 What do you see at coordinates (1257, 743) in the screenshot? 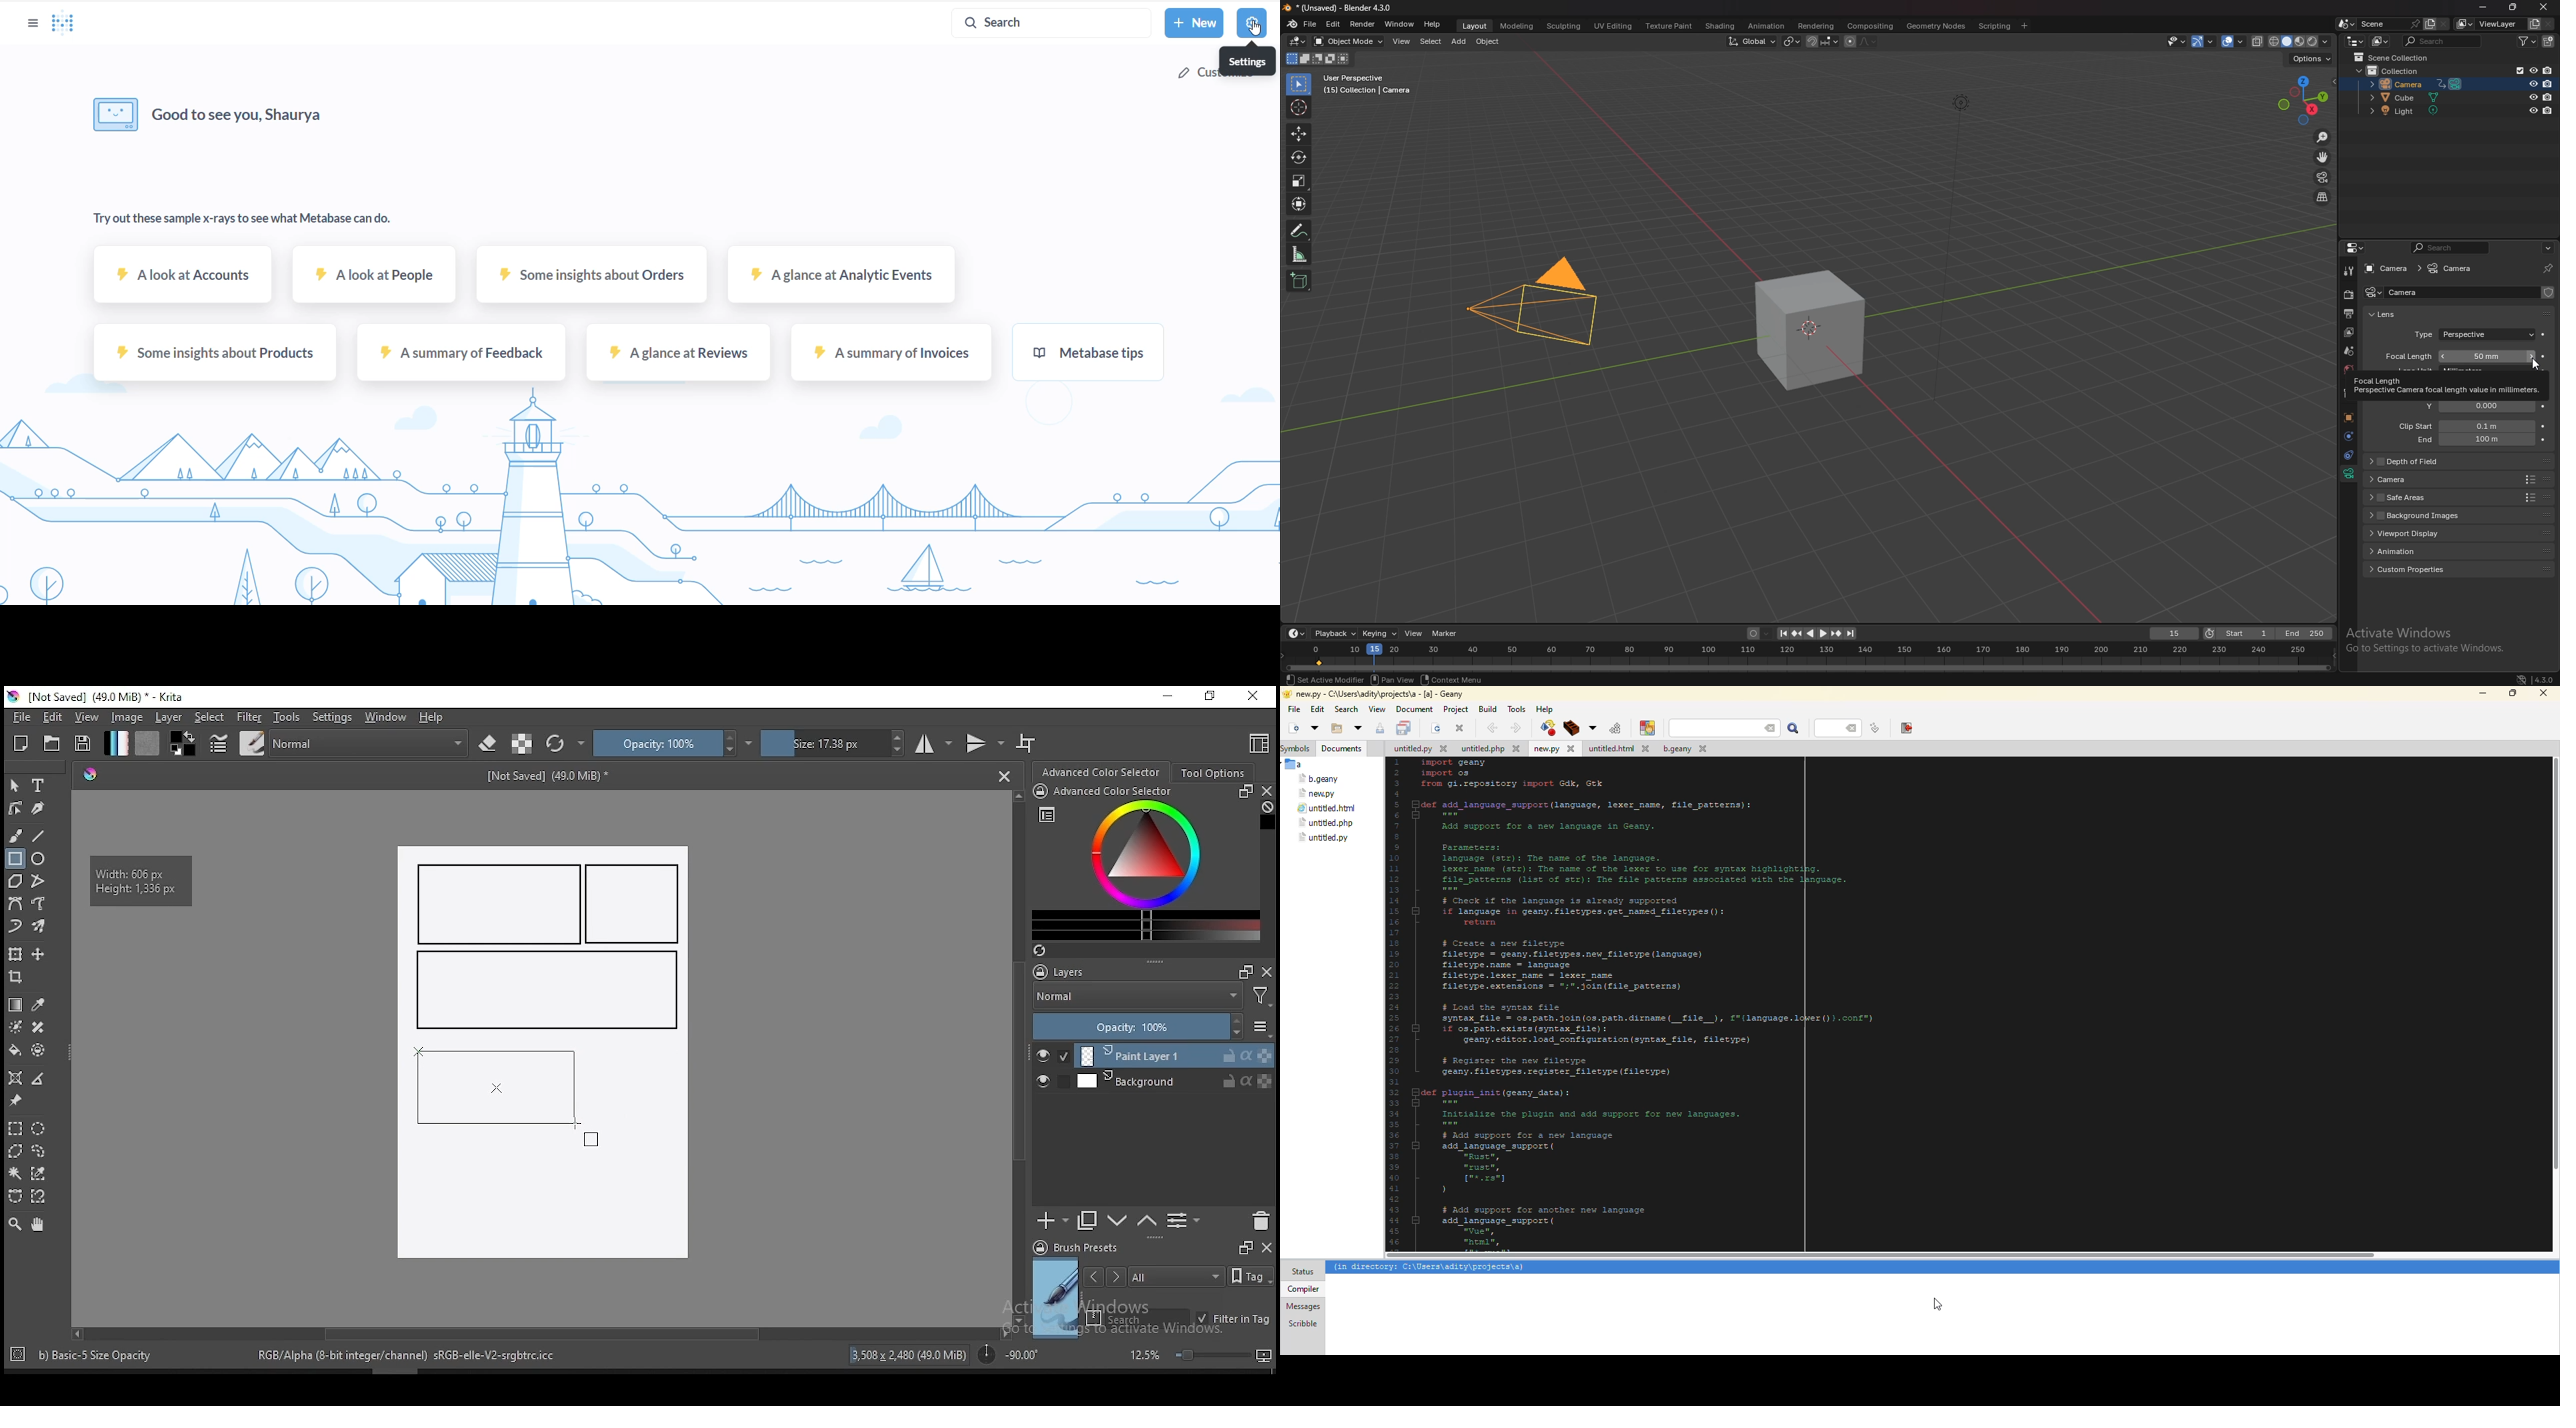
I see `choose workspace` at bounding box center [1257, 743].